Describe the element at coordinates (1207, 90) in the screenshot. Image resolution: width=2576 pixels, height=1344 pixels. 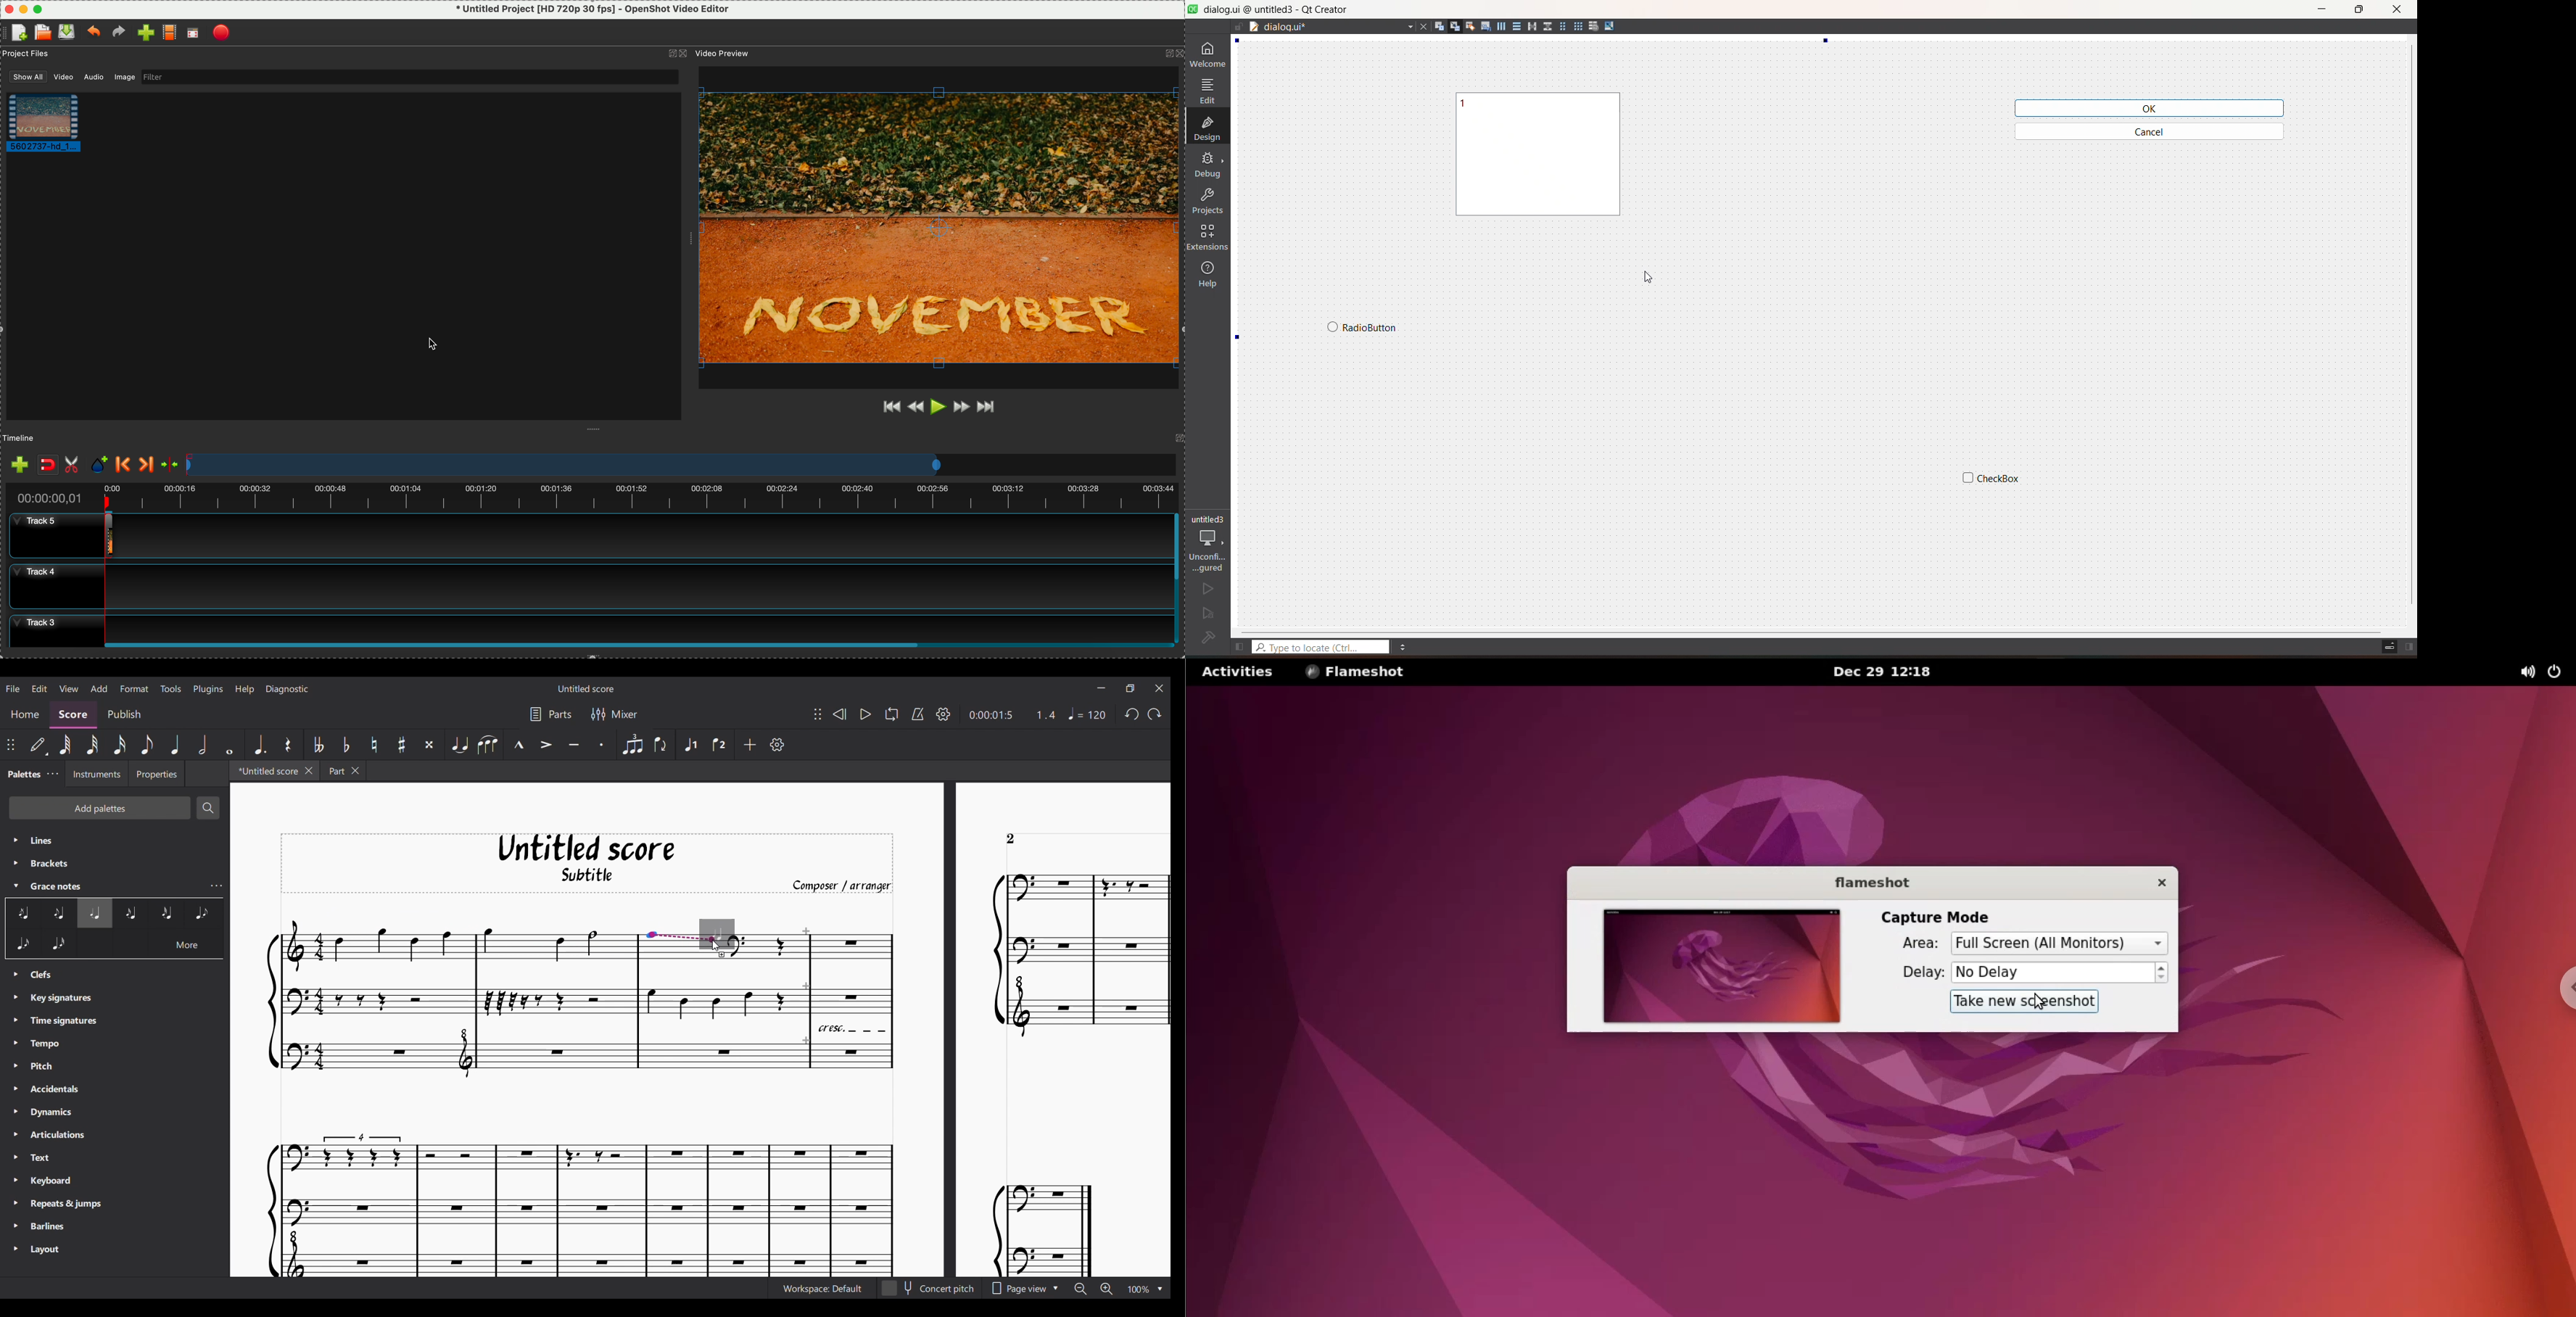
I see `edit` at that location.